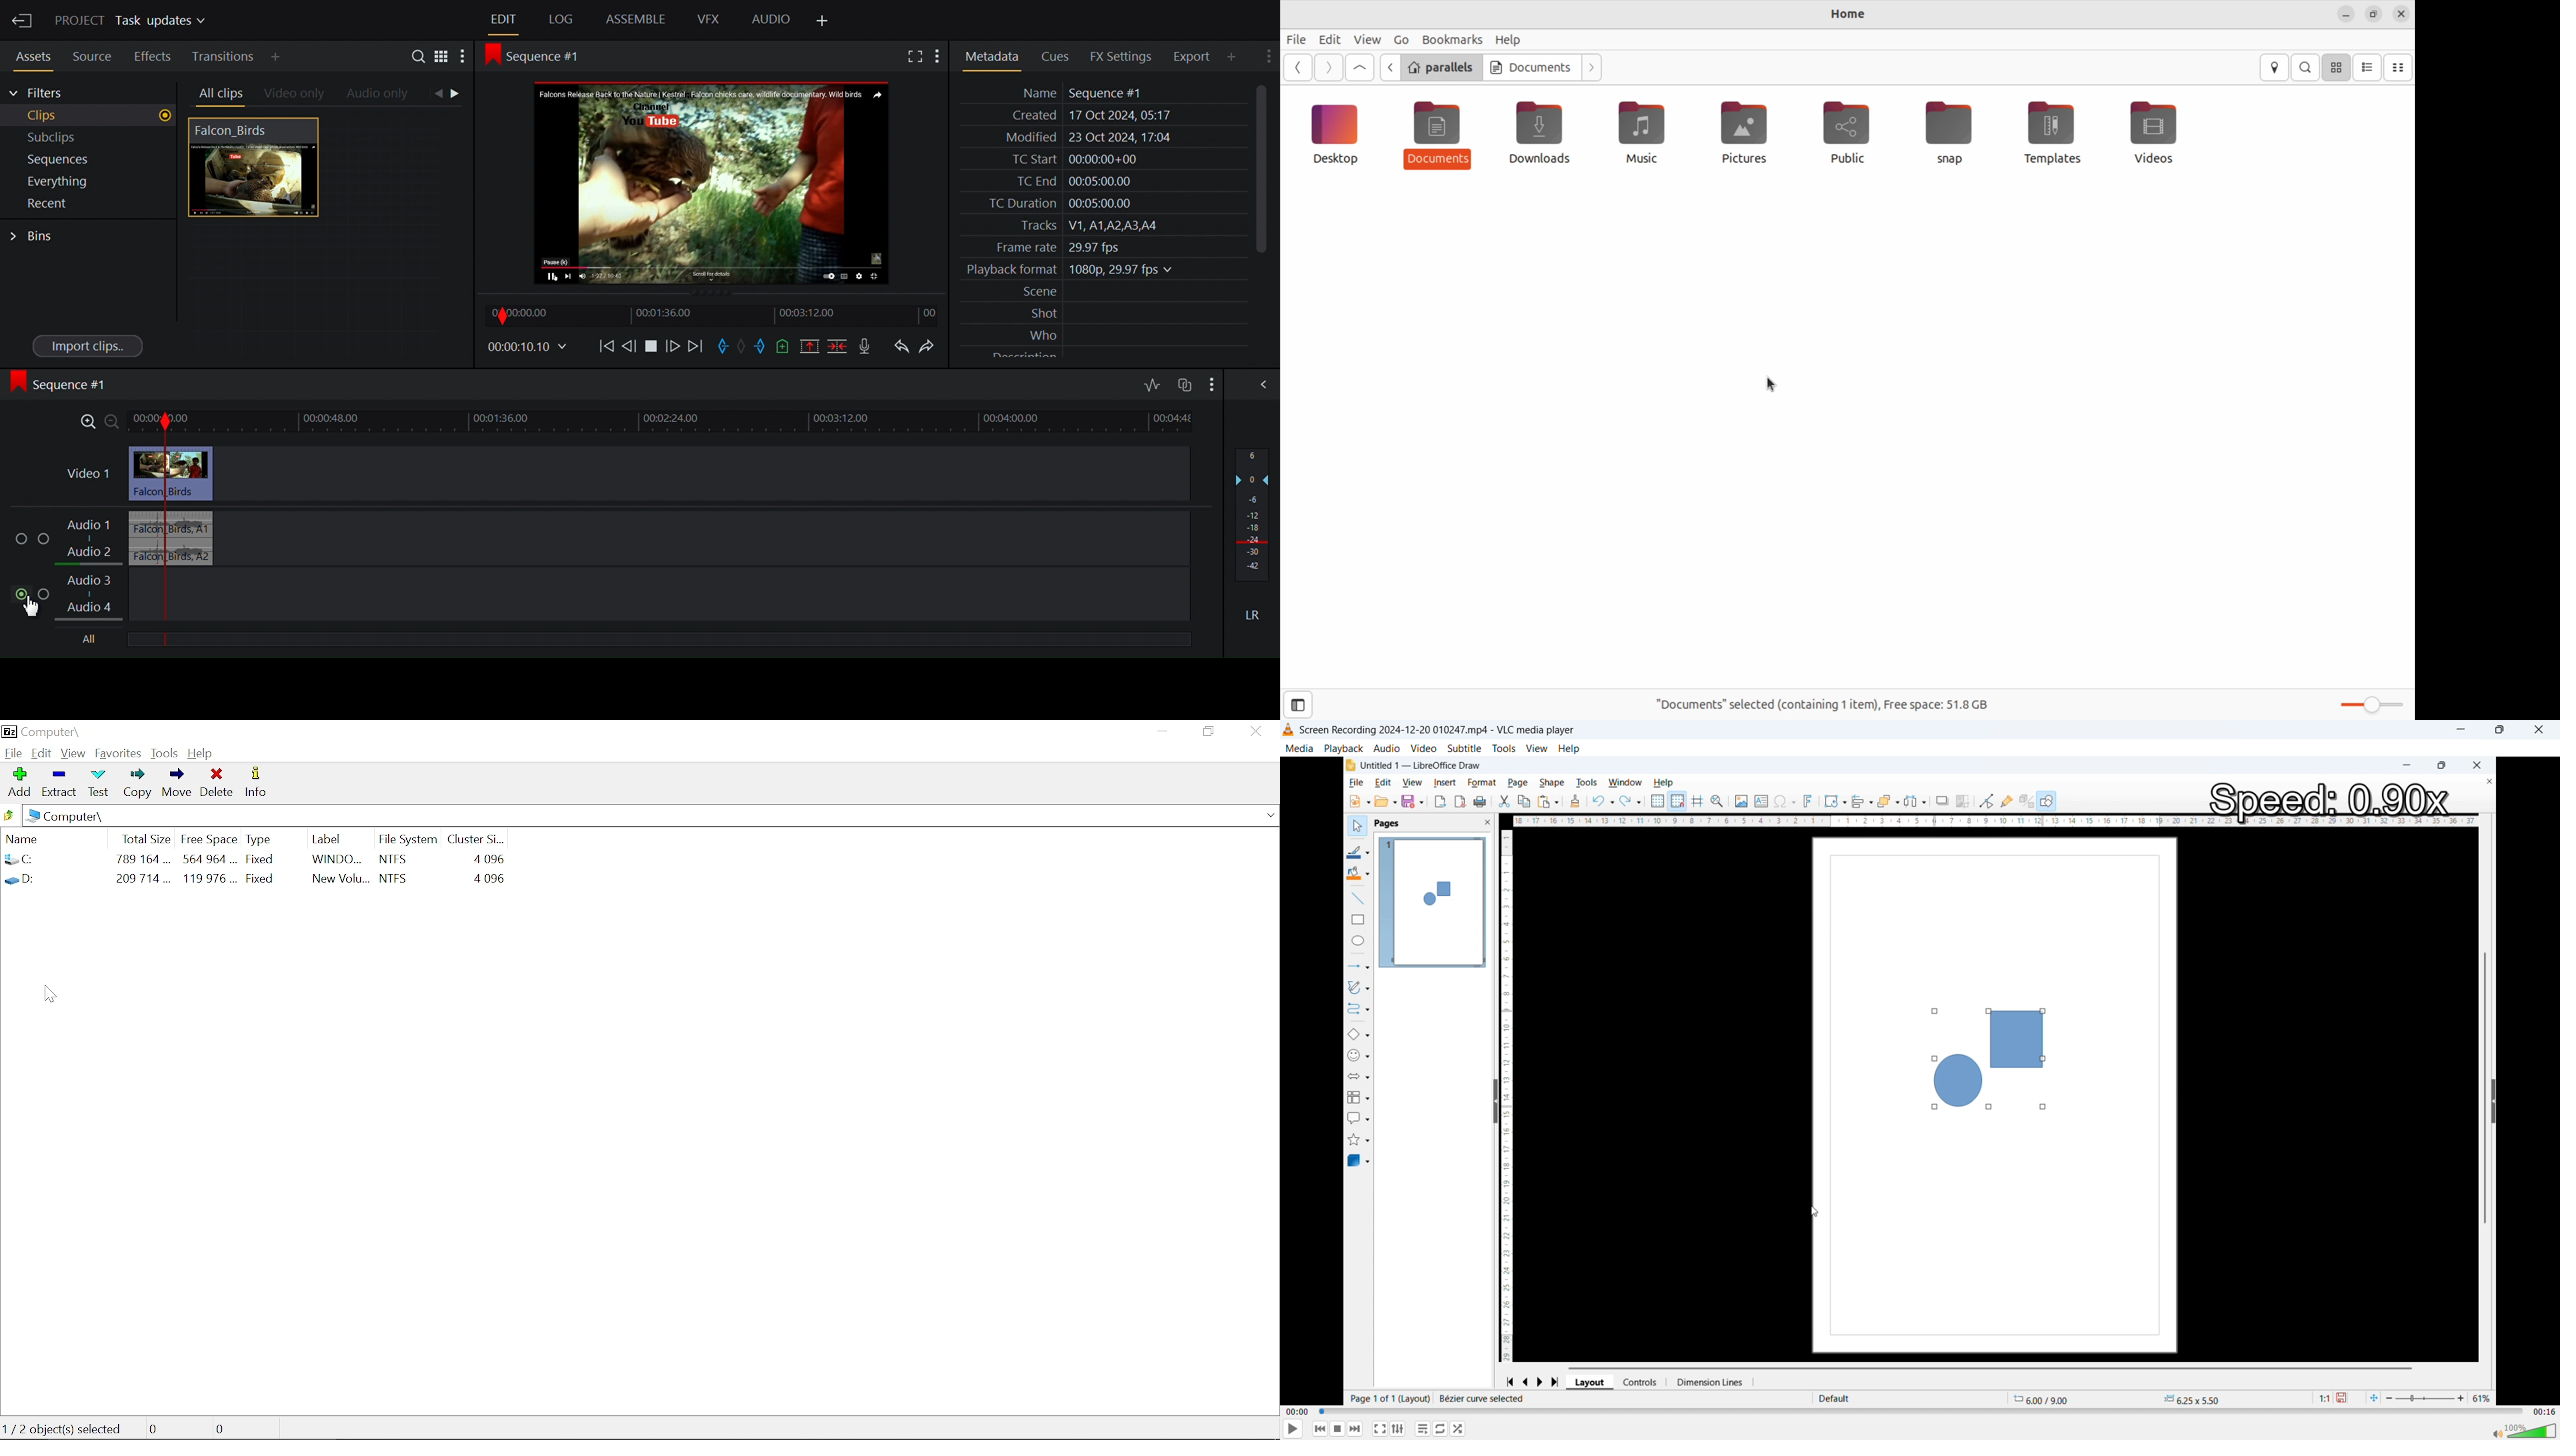  What do you see at coordinates (1642, 132) in the screenshot?
I see `music` at bounding box center [1642, 132].